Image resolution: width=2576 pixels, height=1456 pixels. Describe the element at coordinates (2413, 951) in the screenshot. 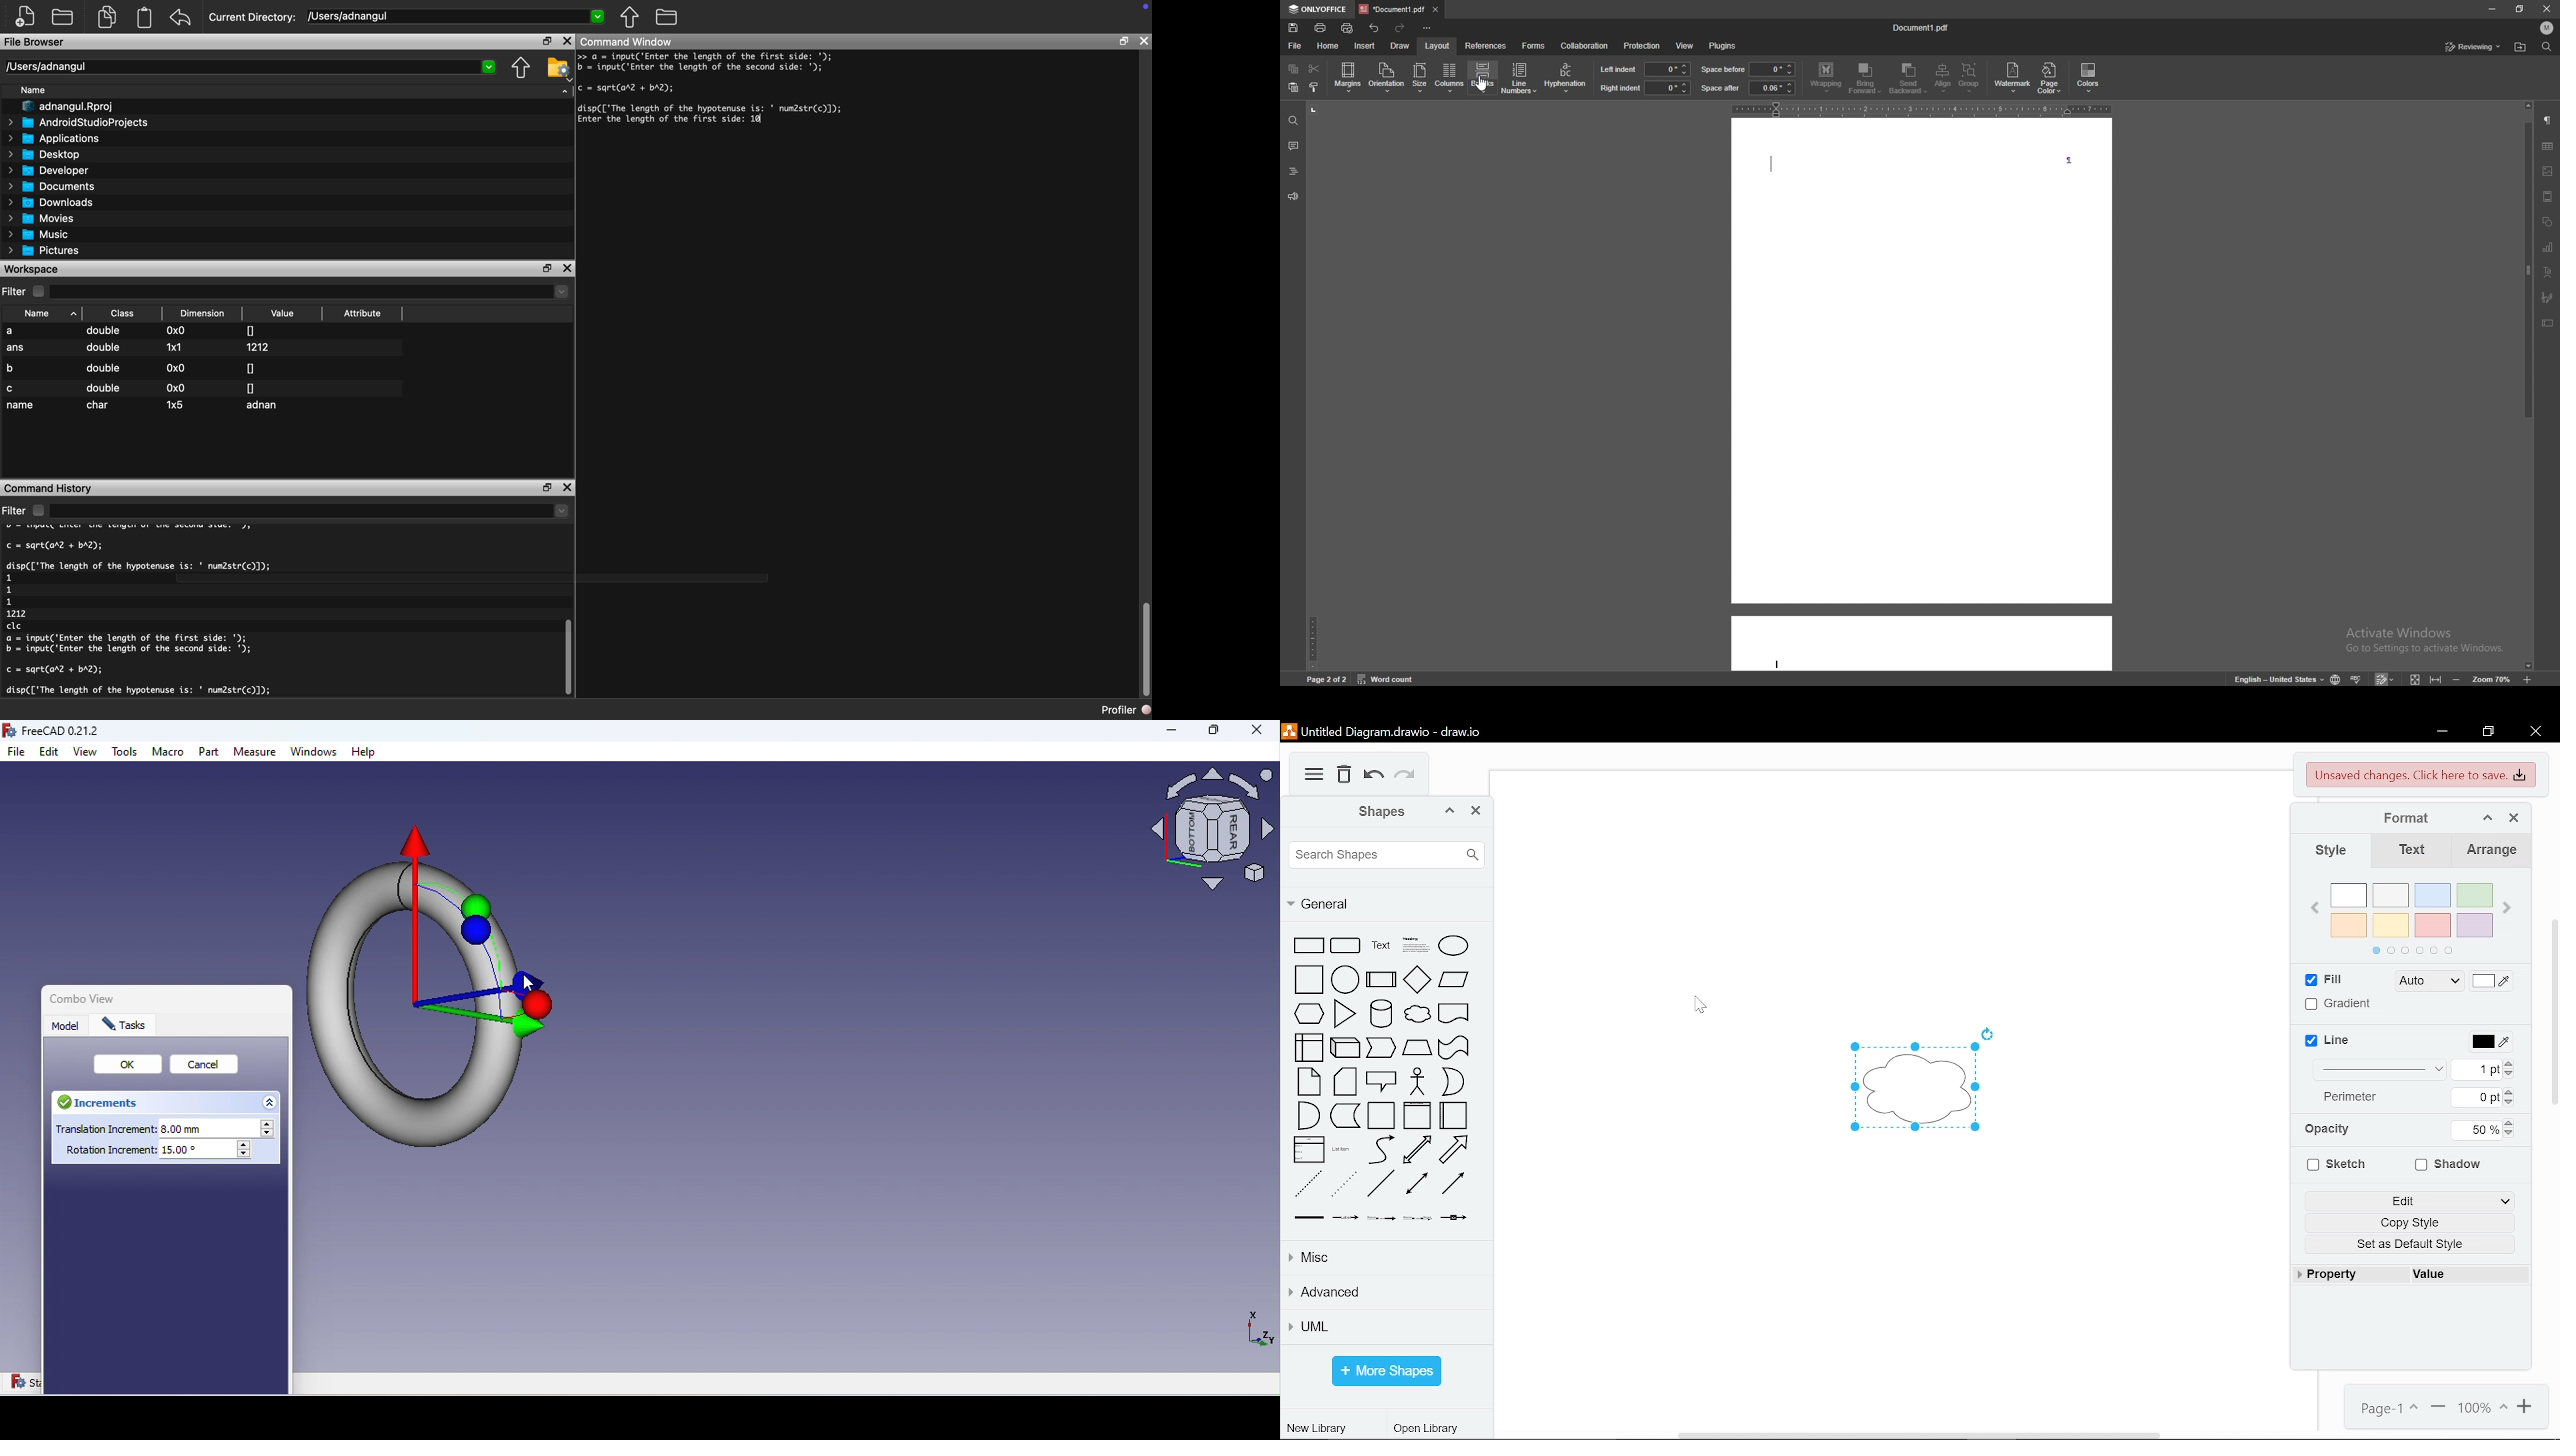

I see `pages in color section` at that location.